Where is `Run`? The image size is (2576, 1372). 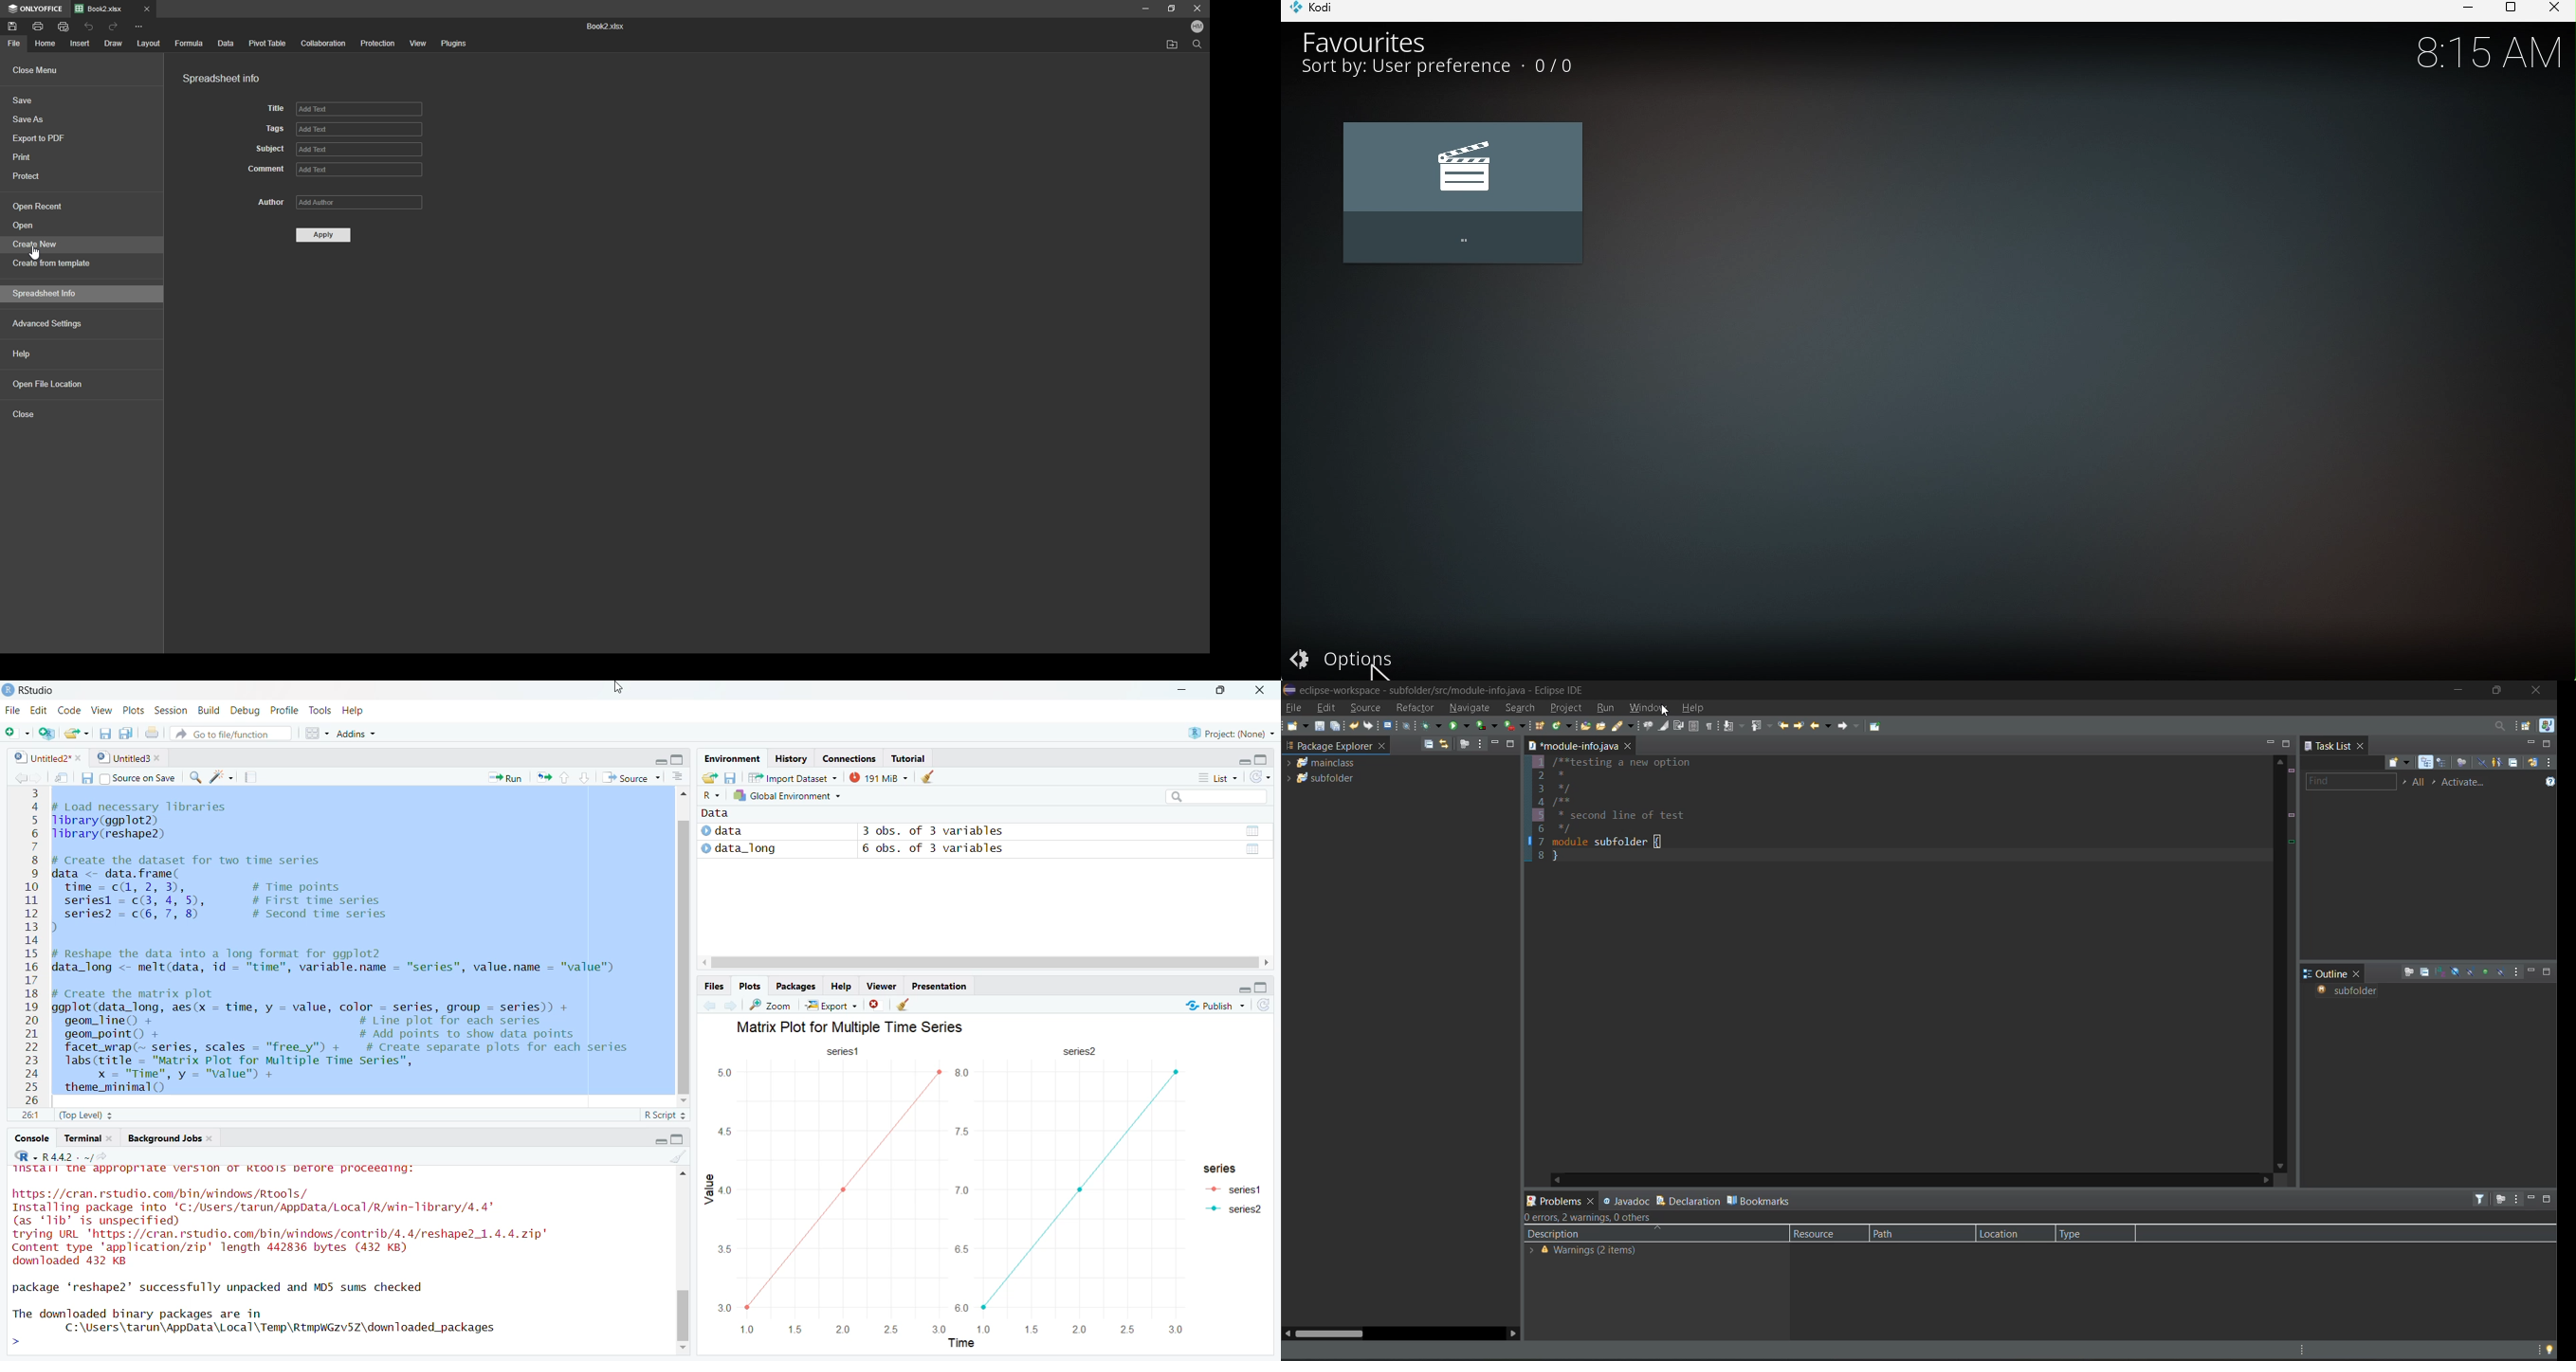
Run is located at coordinates (507, 777).